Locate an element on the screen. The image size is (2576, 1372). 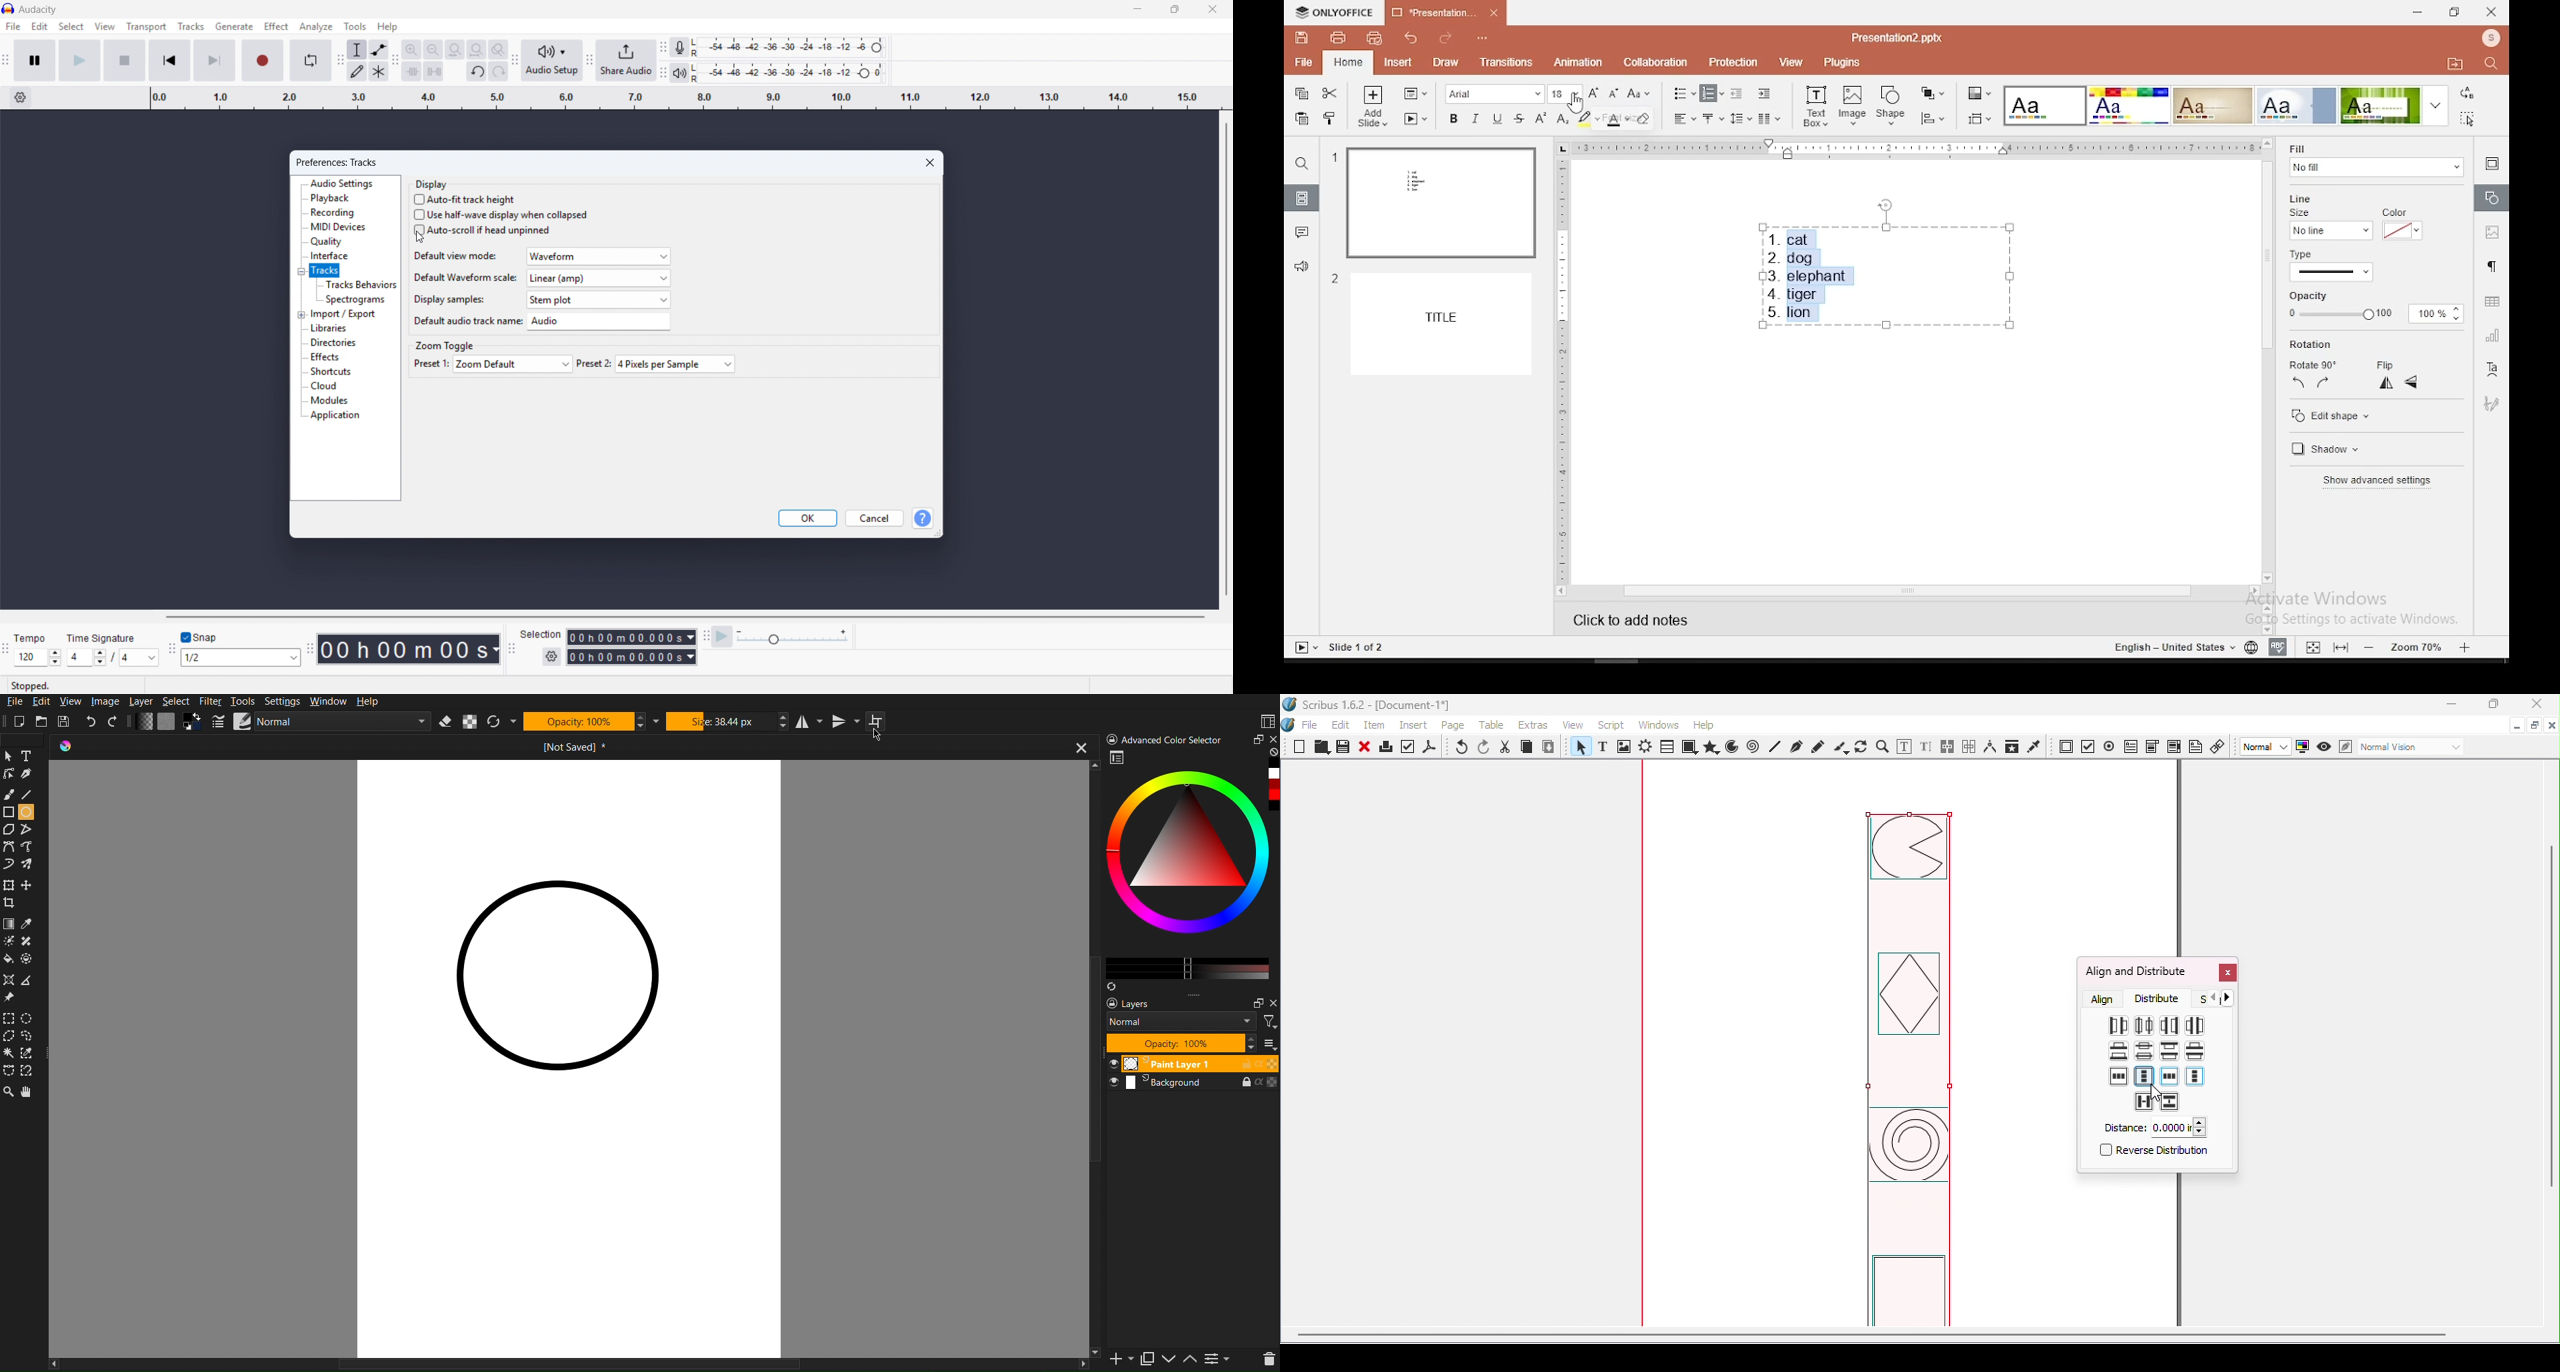
cancel is located at coordinates (875, 518).